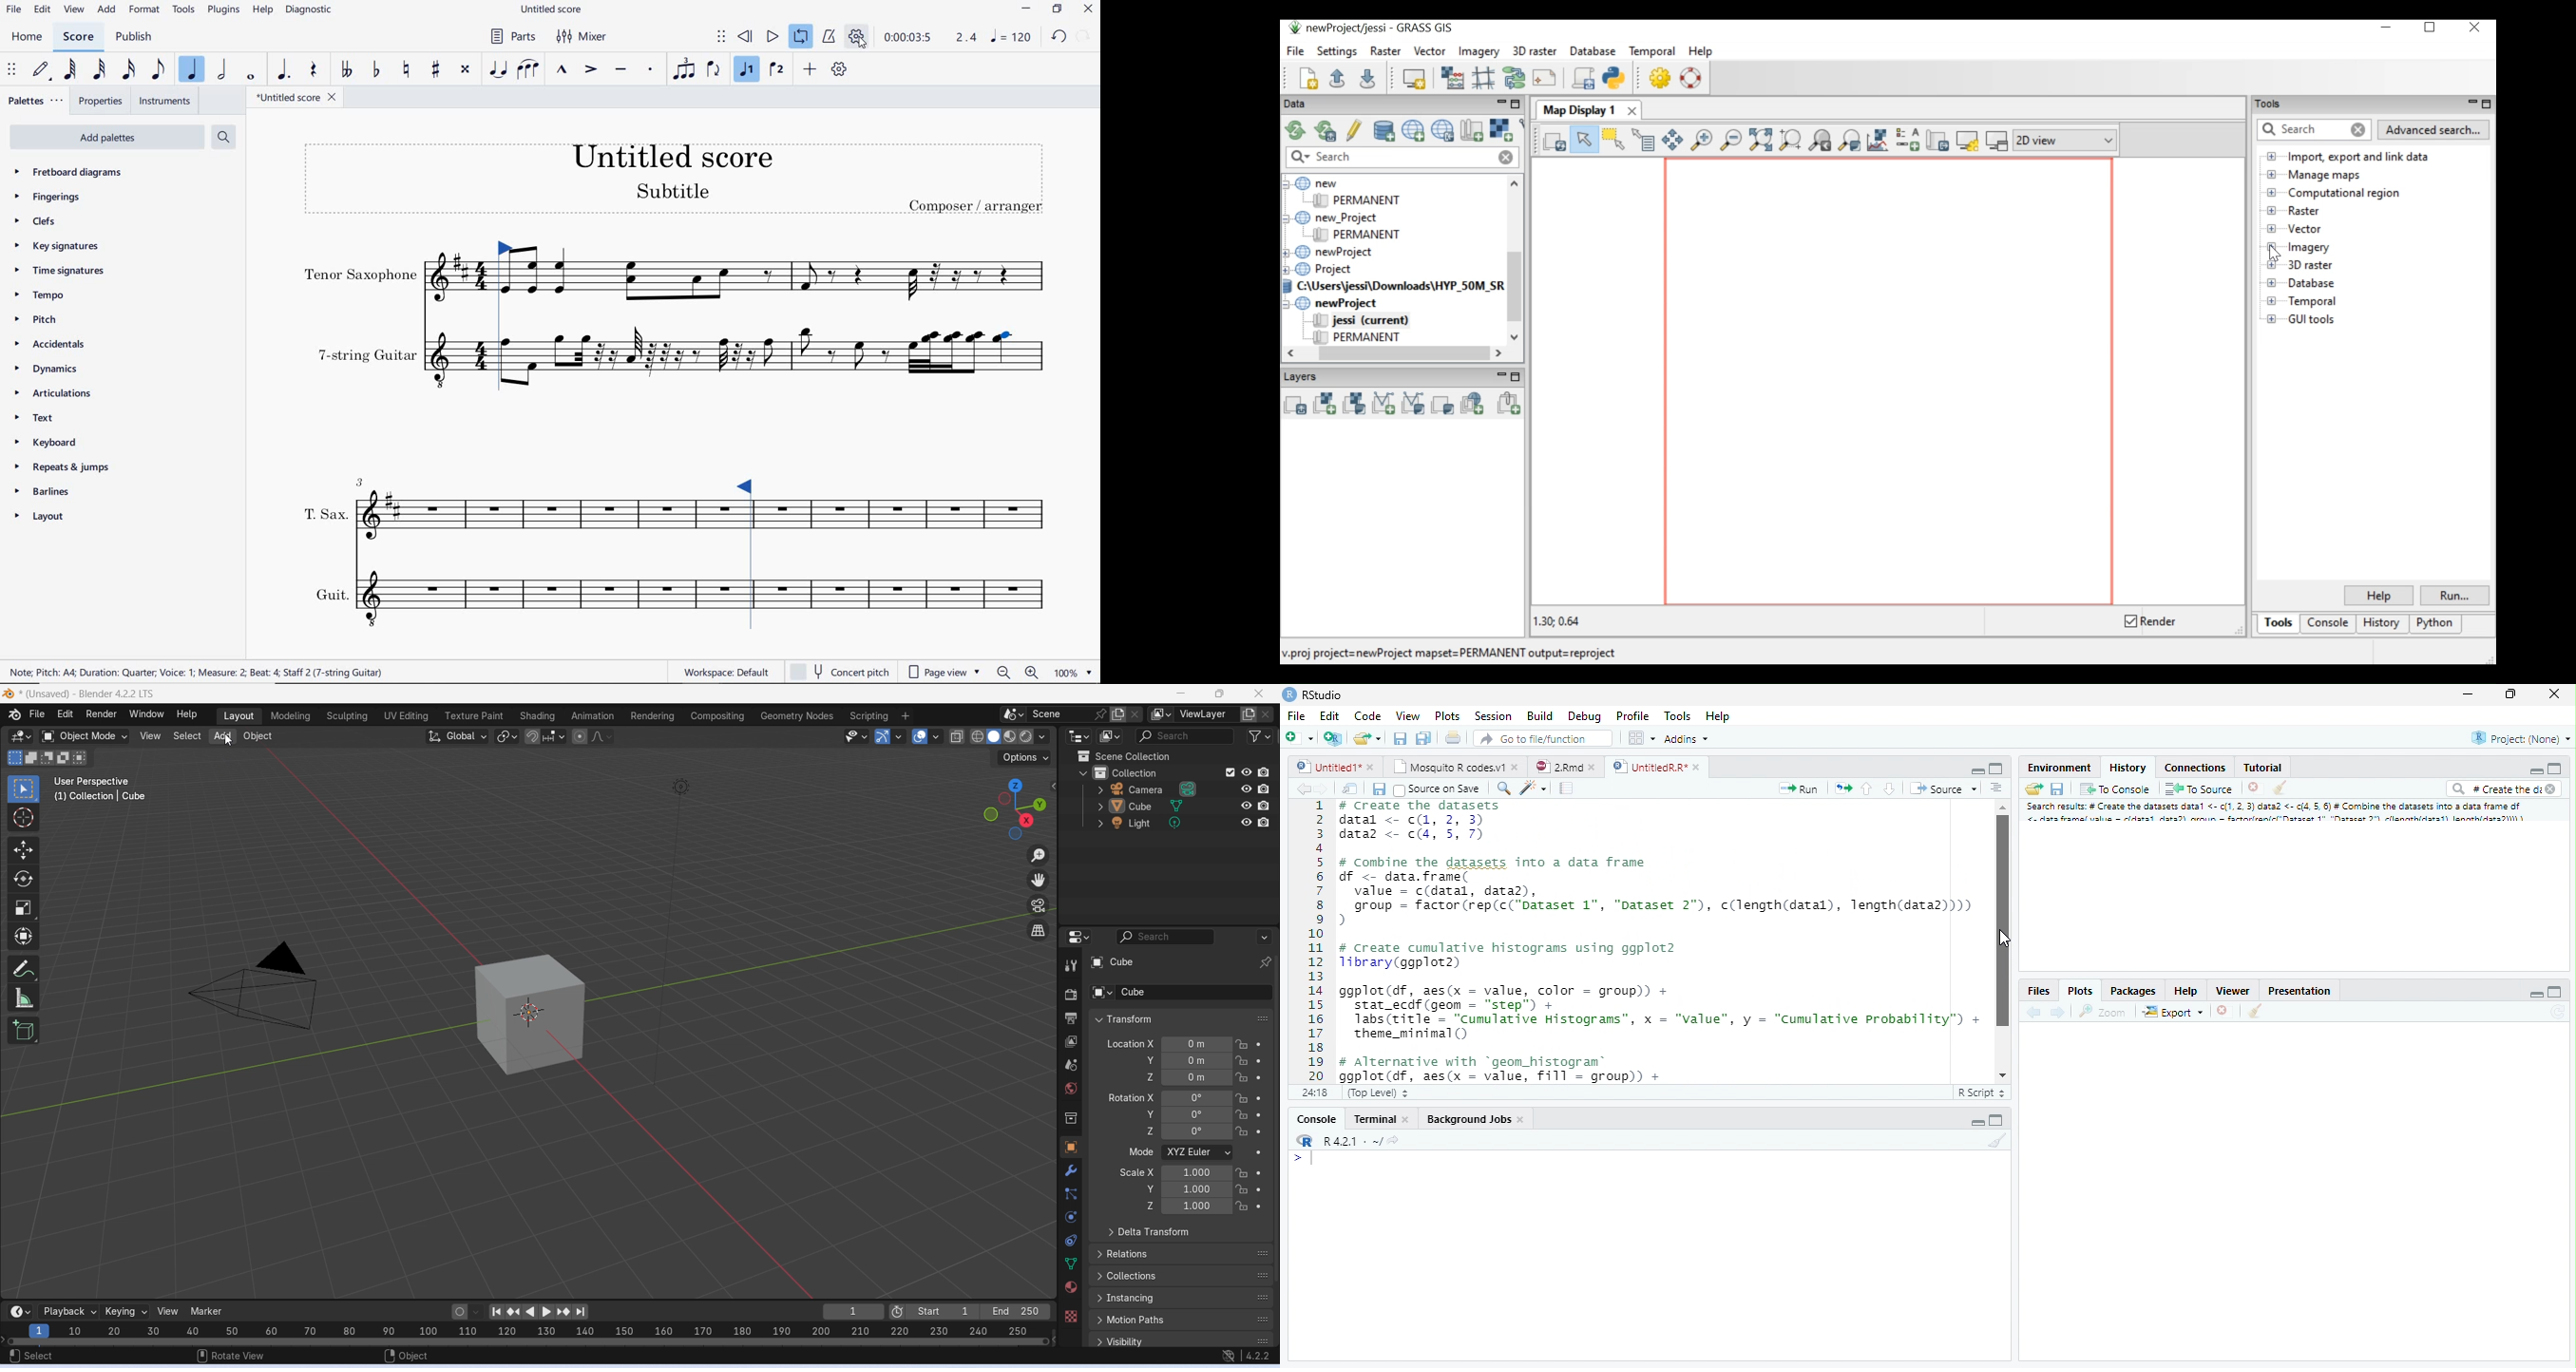 The height and width of the screenshot is (1372, 2576). Describe the element at coordinates (1889, 789) in the screenshot. I see `Go to the next section/chunk` at that location.